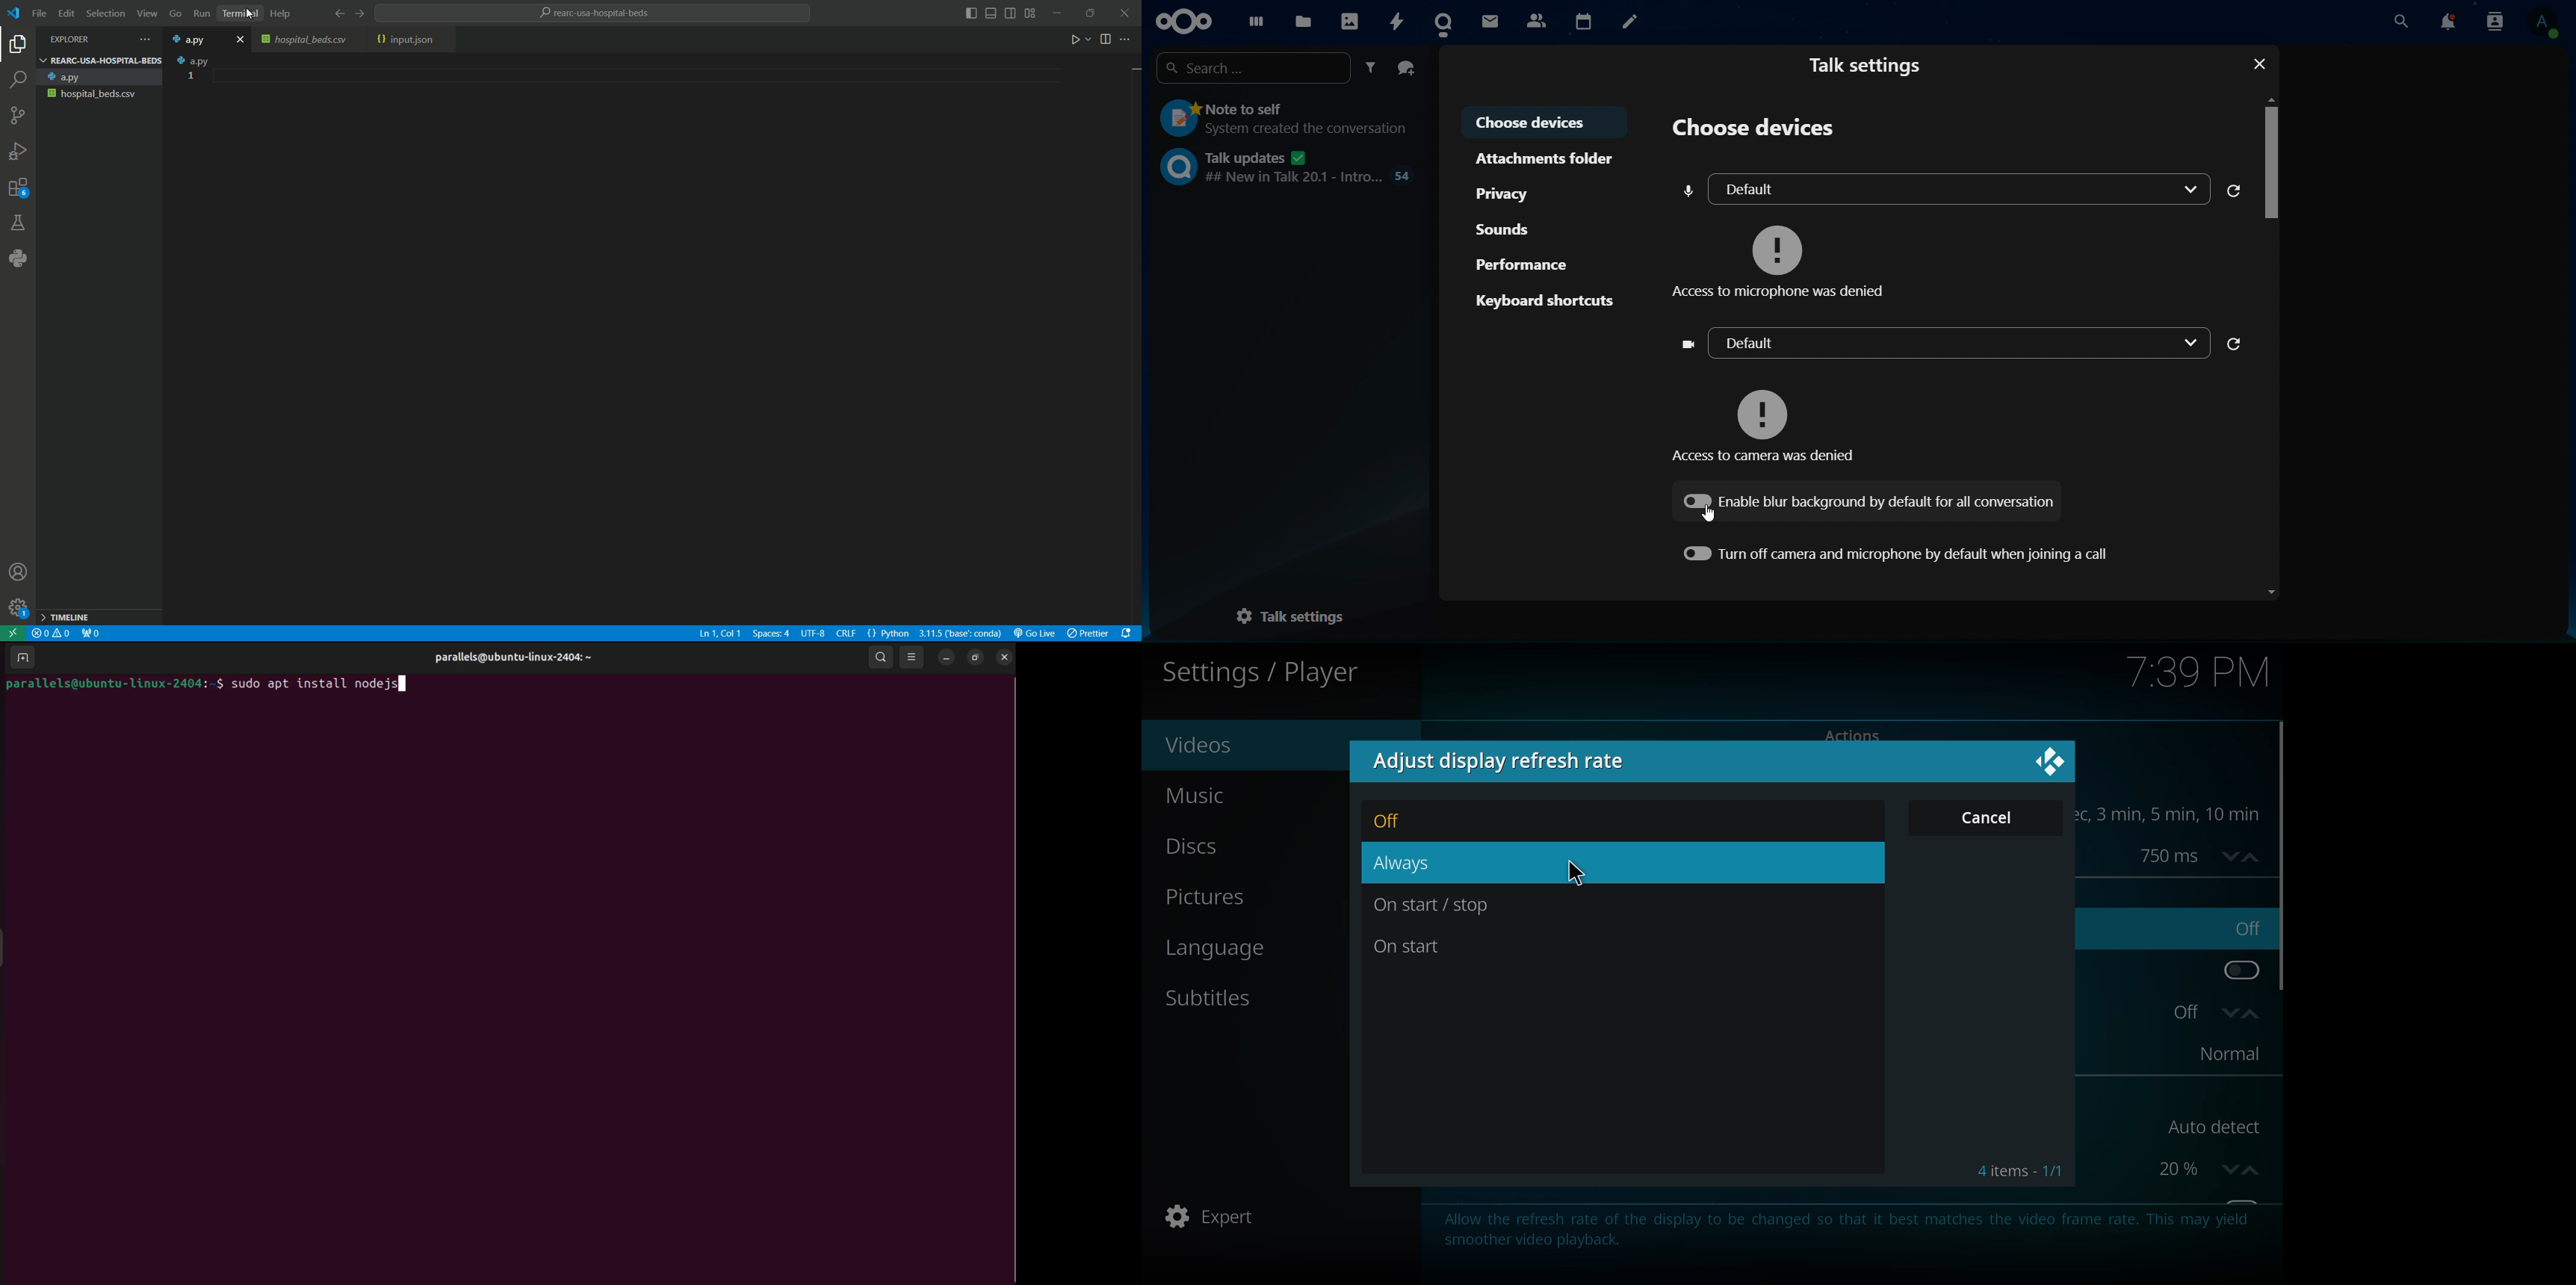 The width and height of the screenshot is (2576, 1288). I want to click on Nextcloud logo, so click(1180, 20).